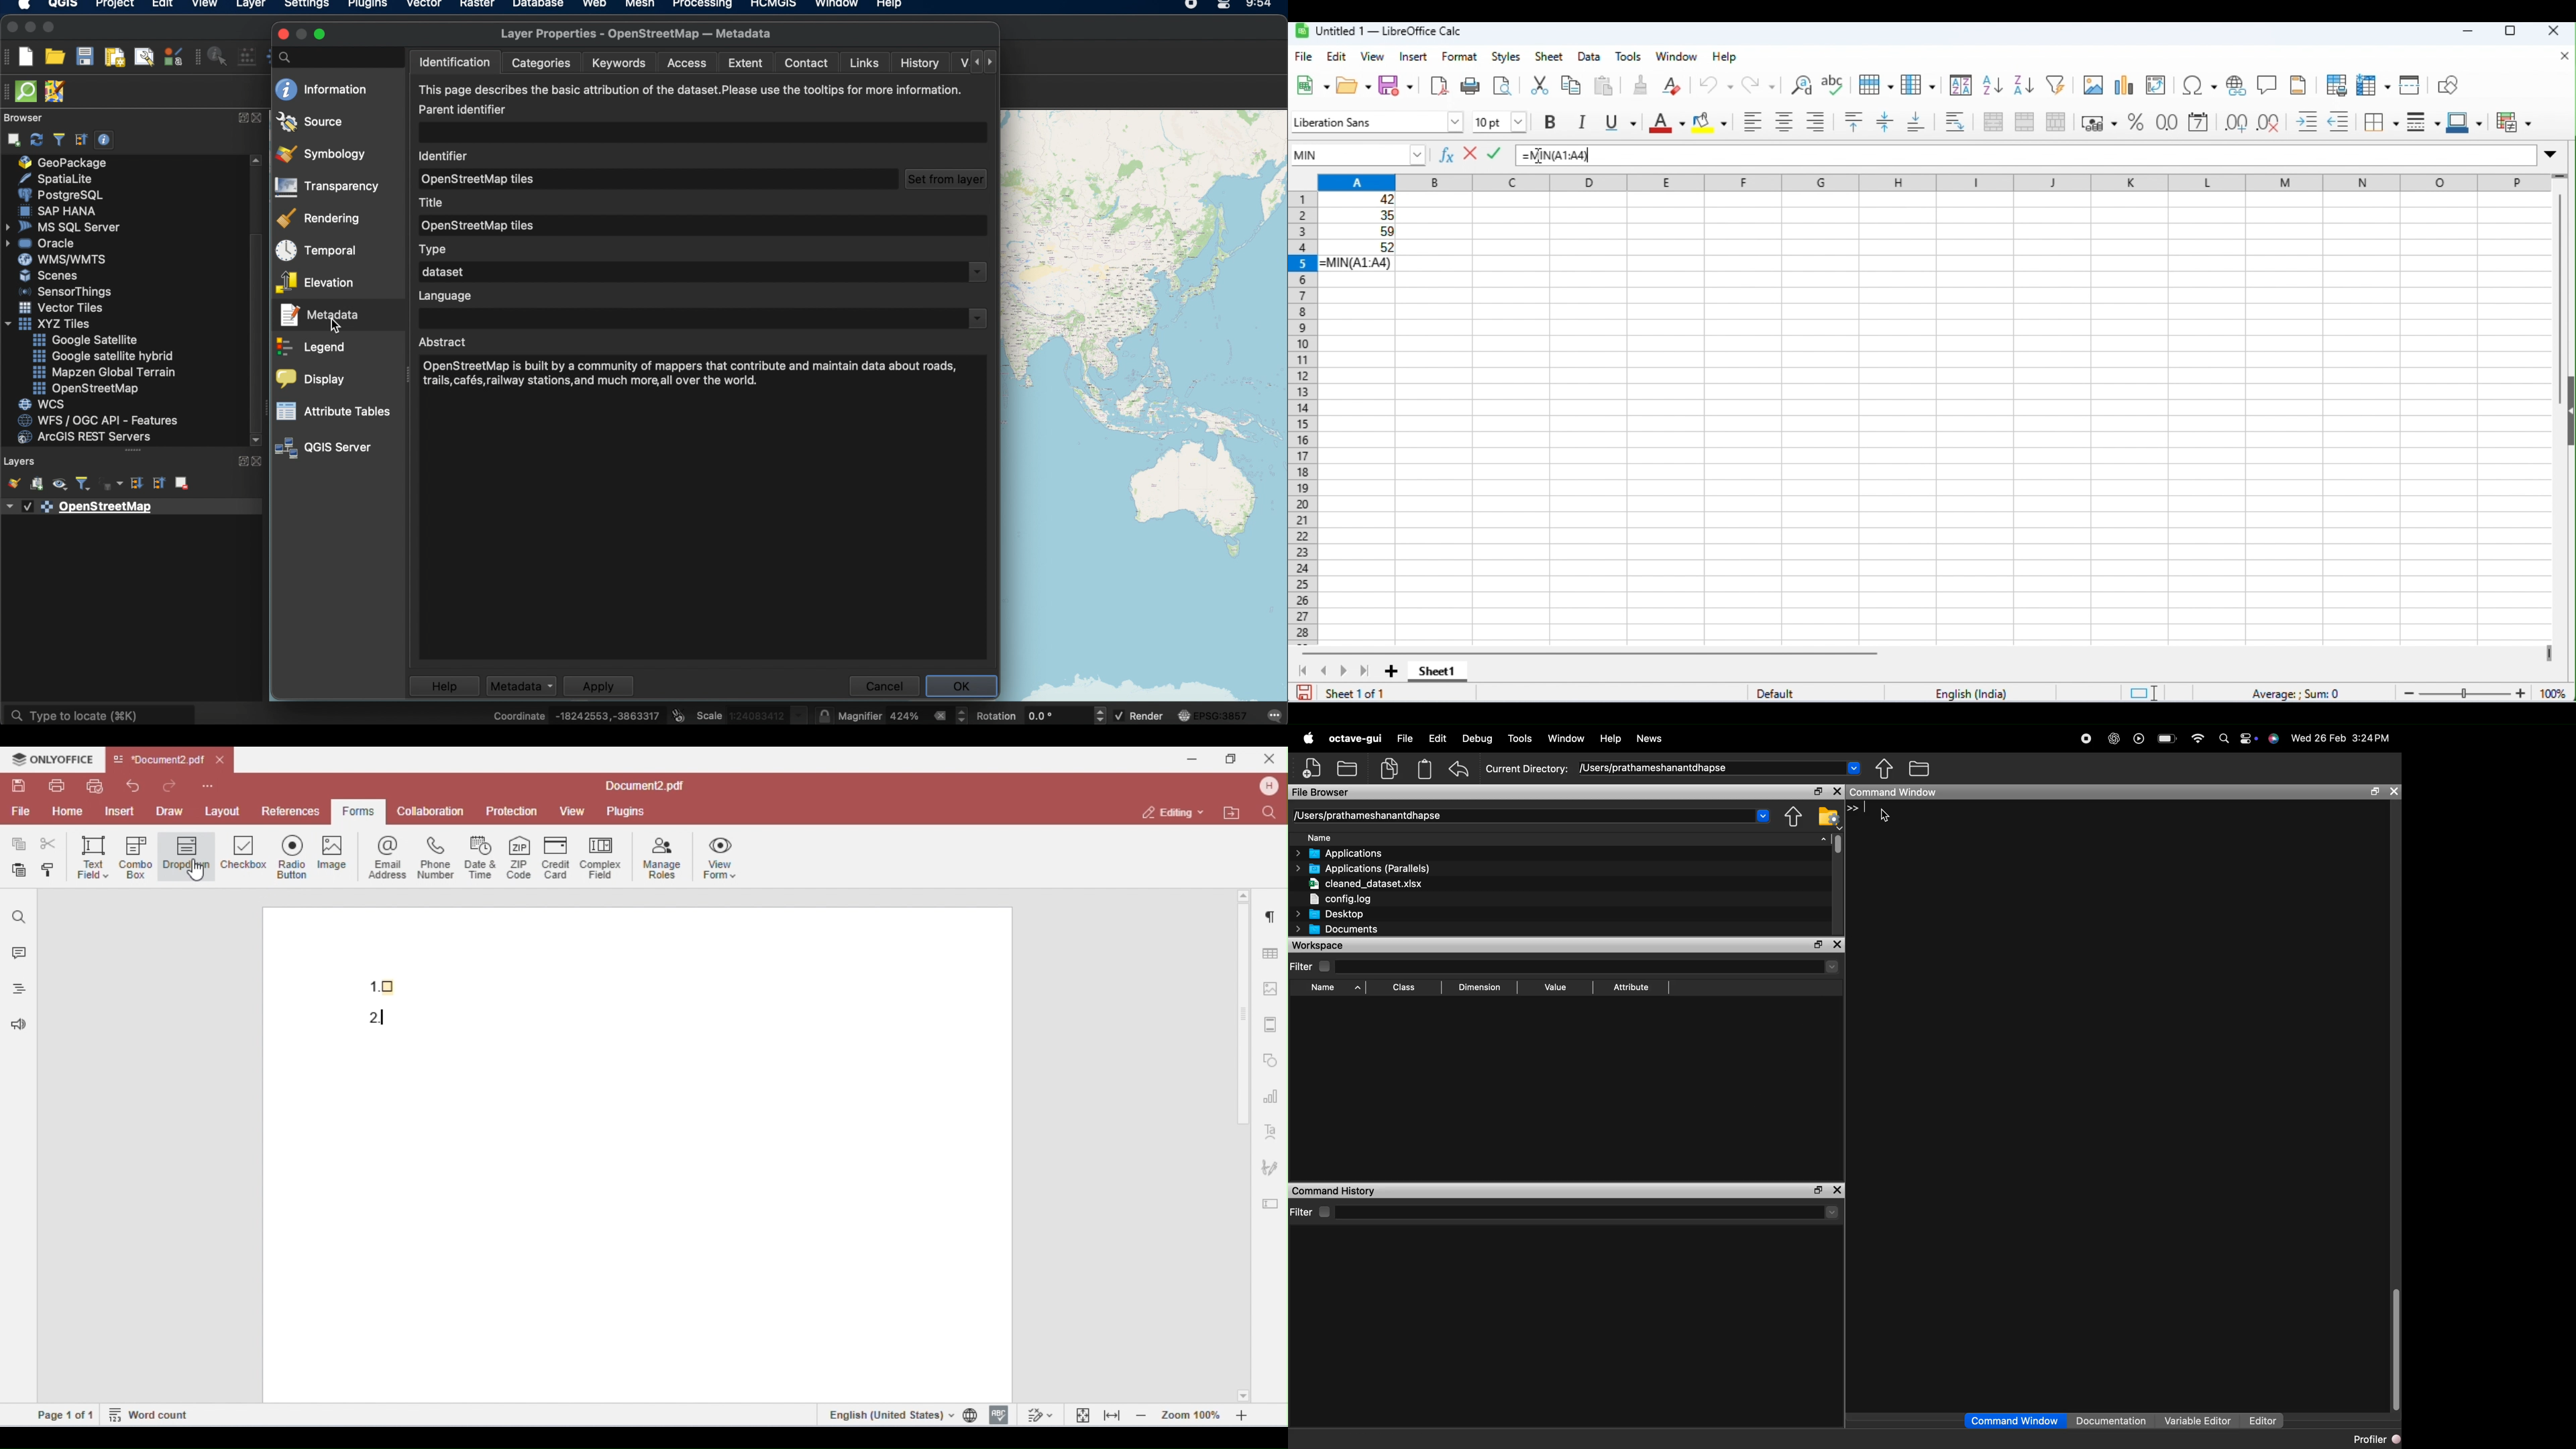  What do you see at coordinates (60, 194) in the screenshot?
I see `postgresql` at bounding box center [60, 194].